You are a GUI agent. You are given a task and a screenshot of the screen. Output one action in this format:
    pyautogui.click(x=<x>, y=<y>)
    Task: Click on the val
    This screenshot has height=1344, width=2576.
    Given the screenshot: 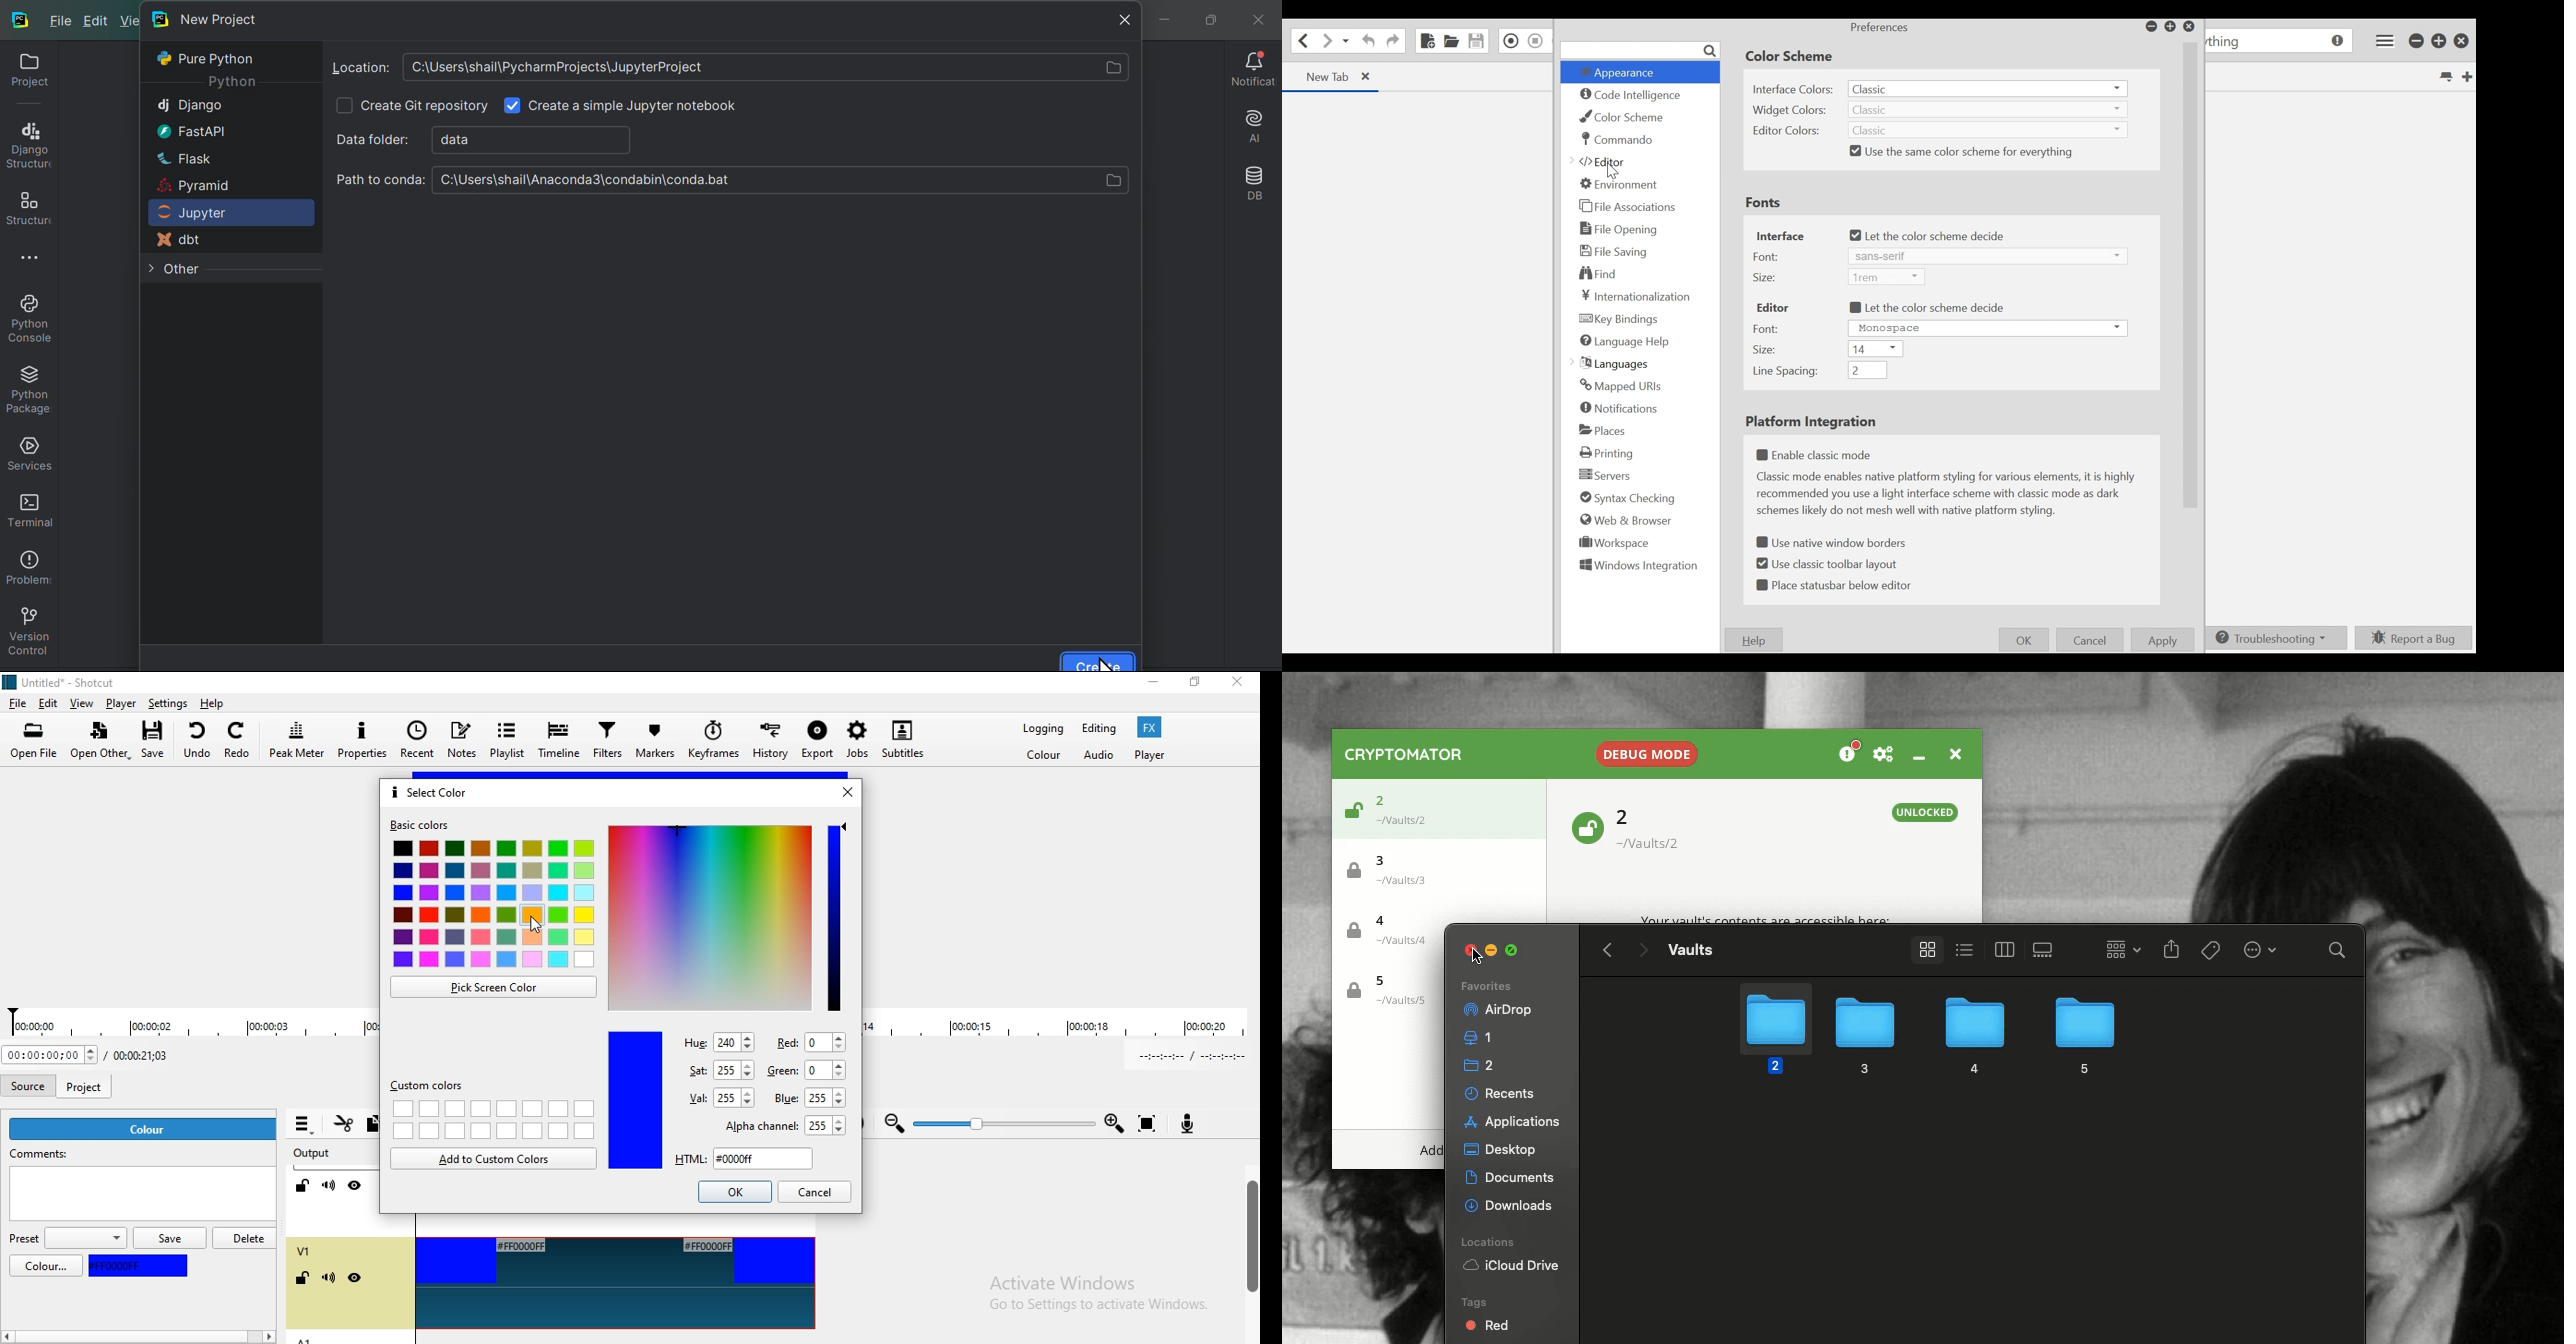 What is the action you would take?
    pyautogui.click(x=719, y=1098)
    